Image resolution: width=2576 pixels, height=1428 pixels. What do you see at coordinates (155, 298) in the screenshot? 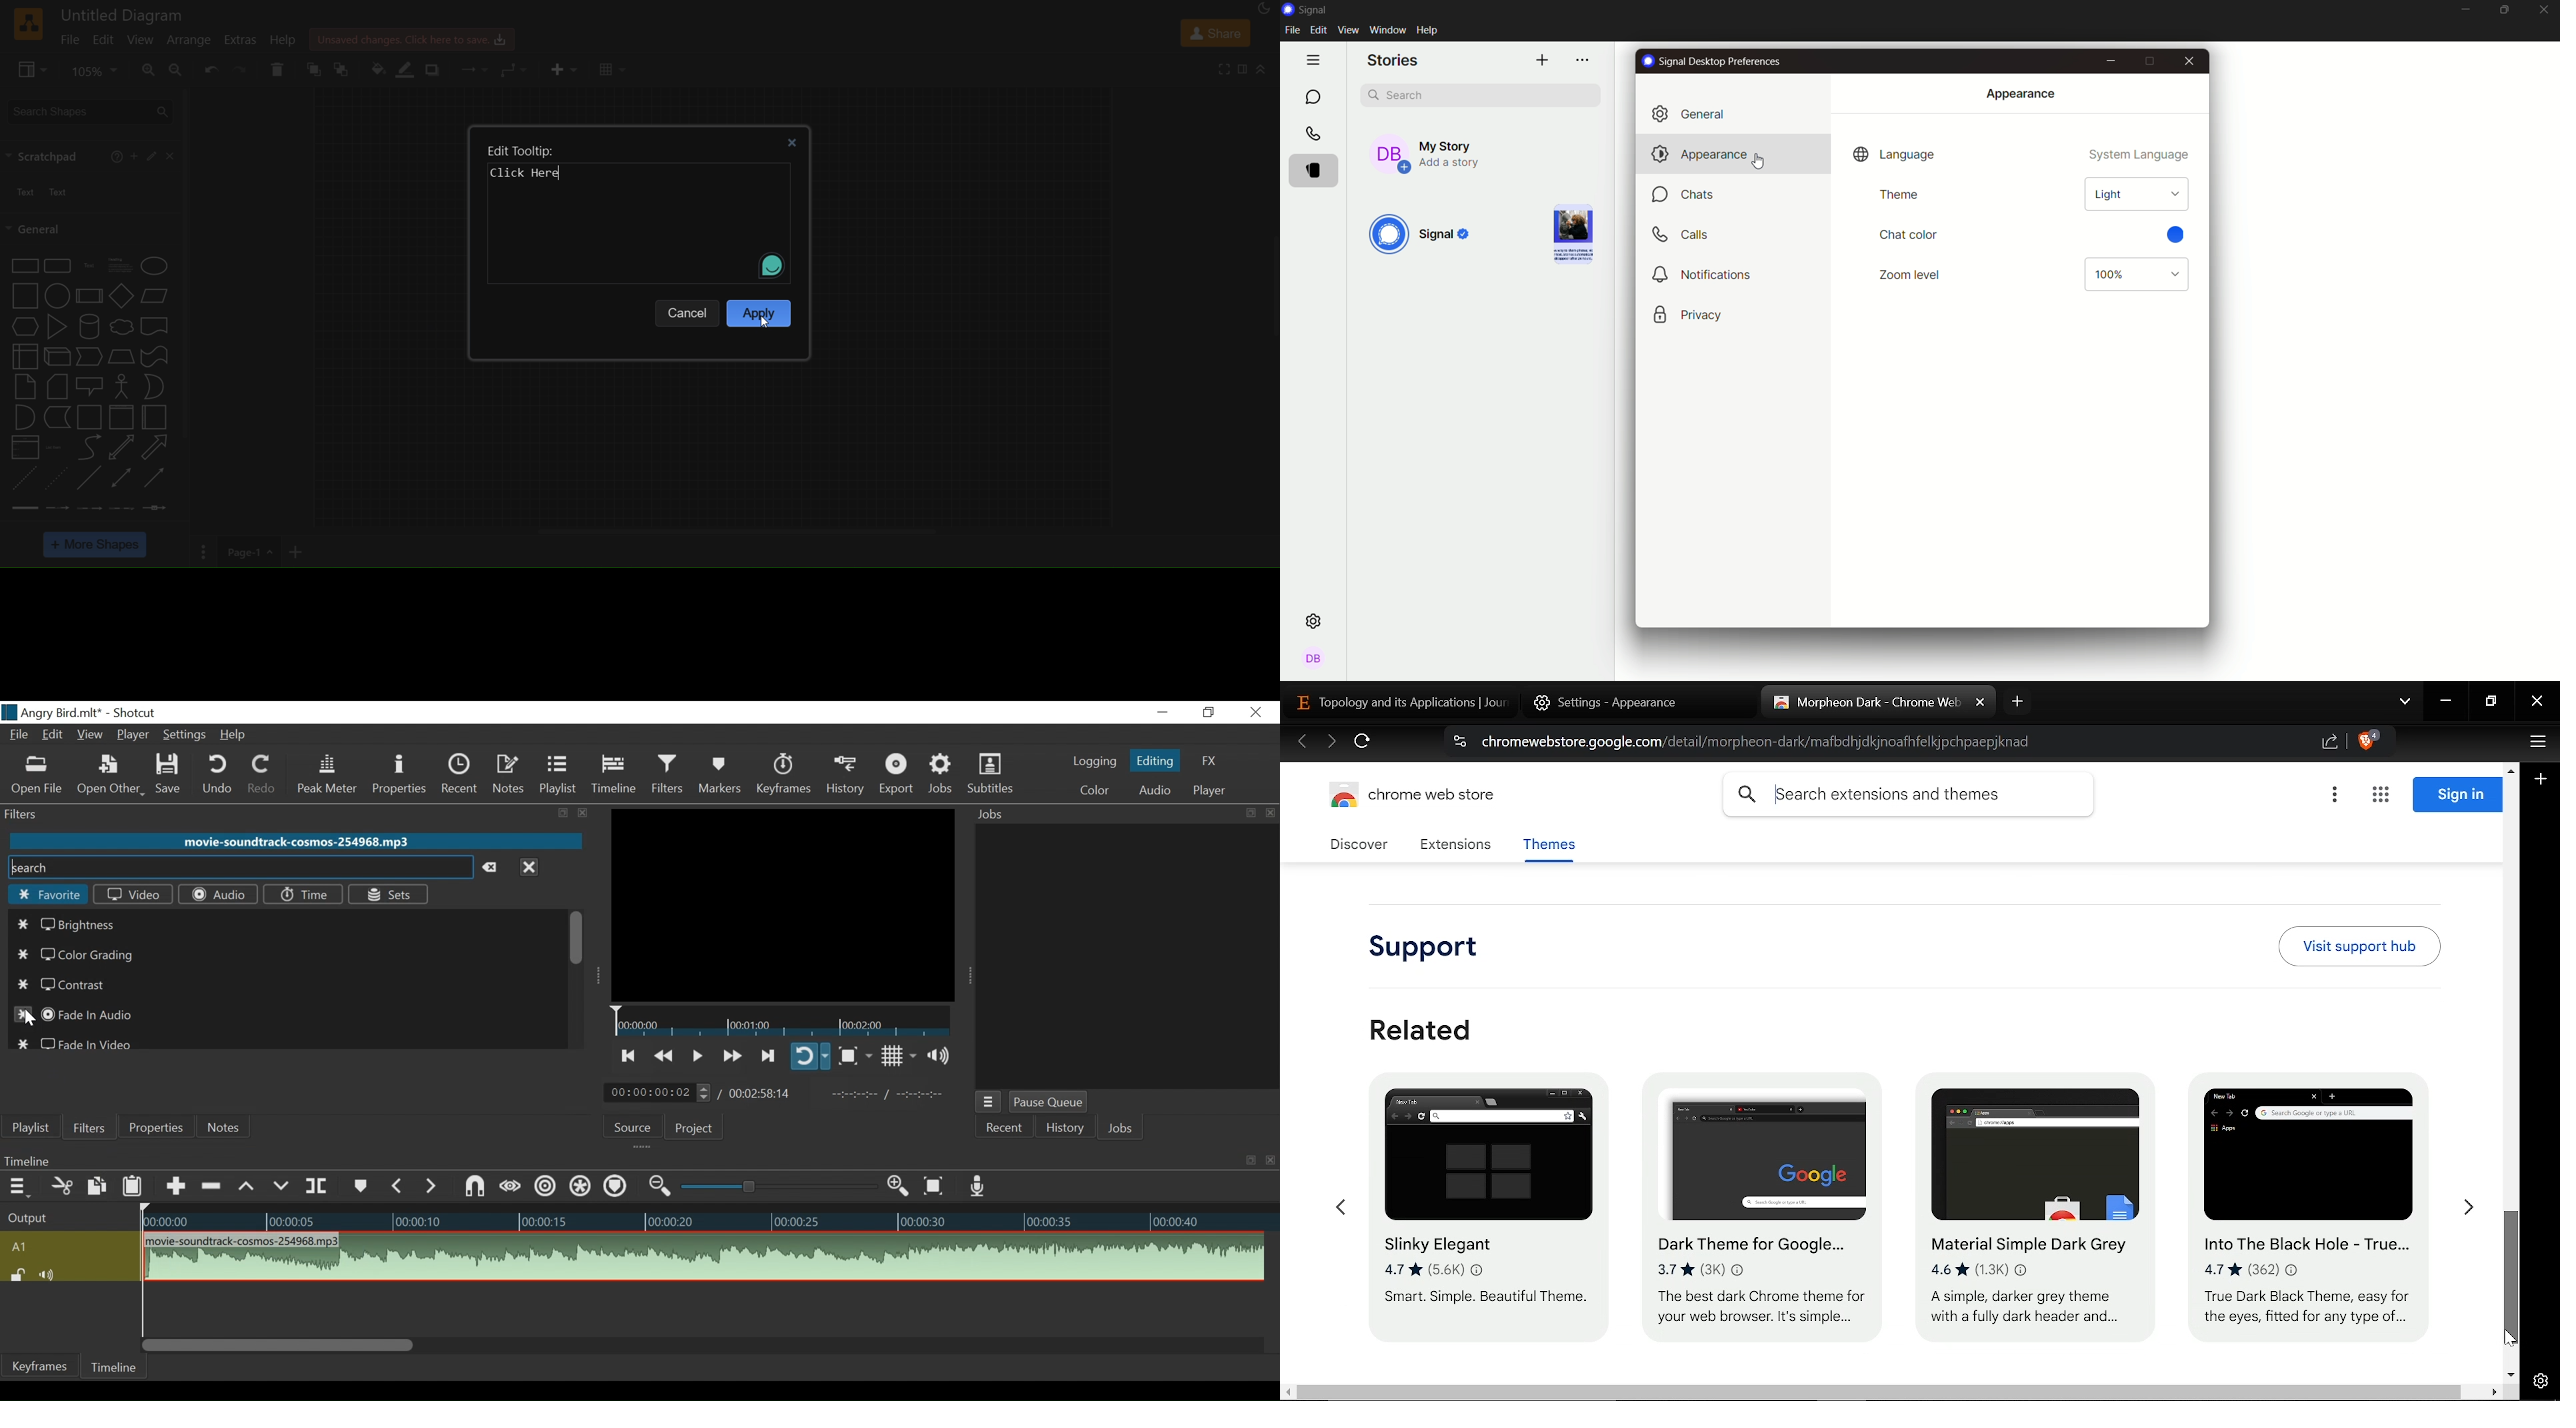
I see `parallelogram` at bounding box center [155, 298].